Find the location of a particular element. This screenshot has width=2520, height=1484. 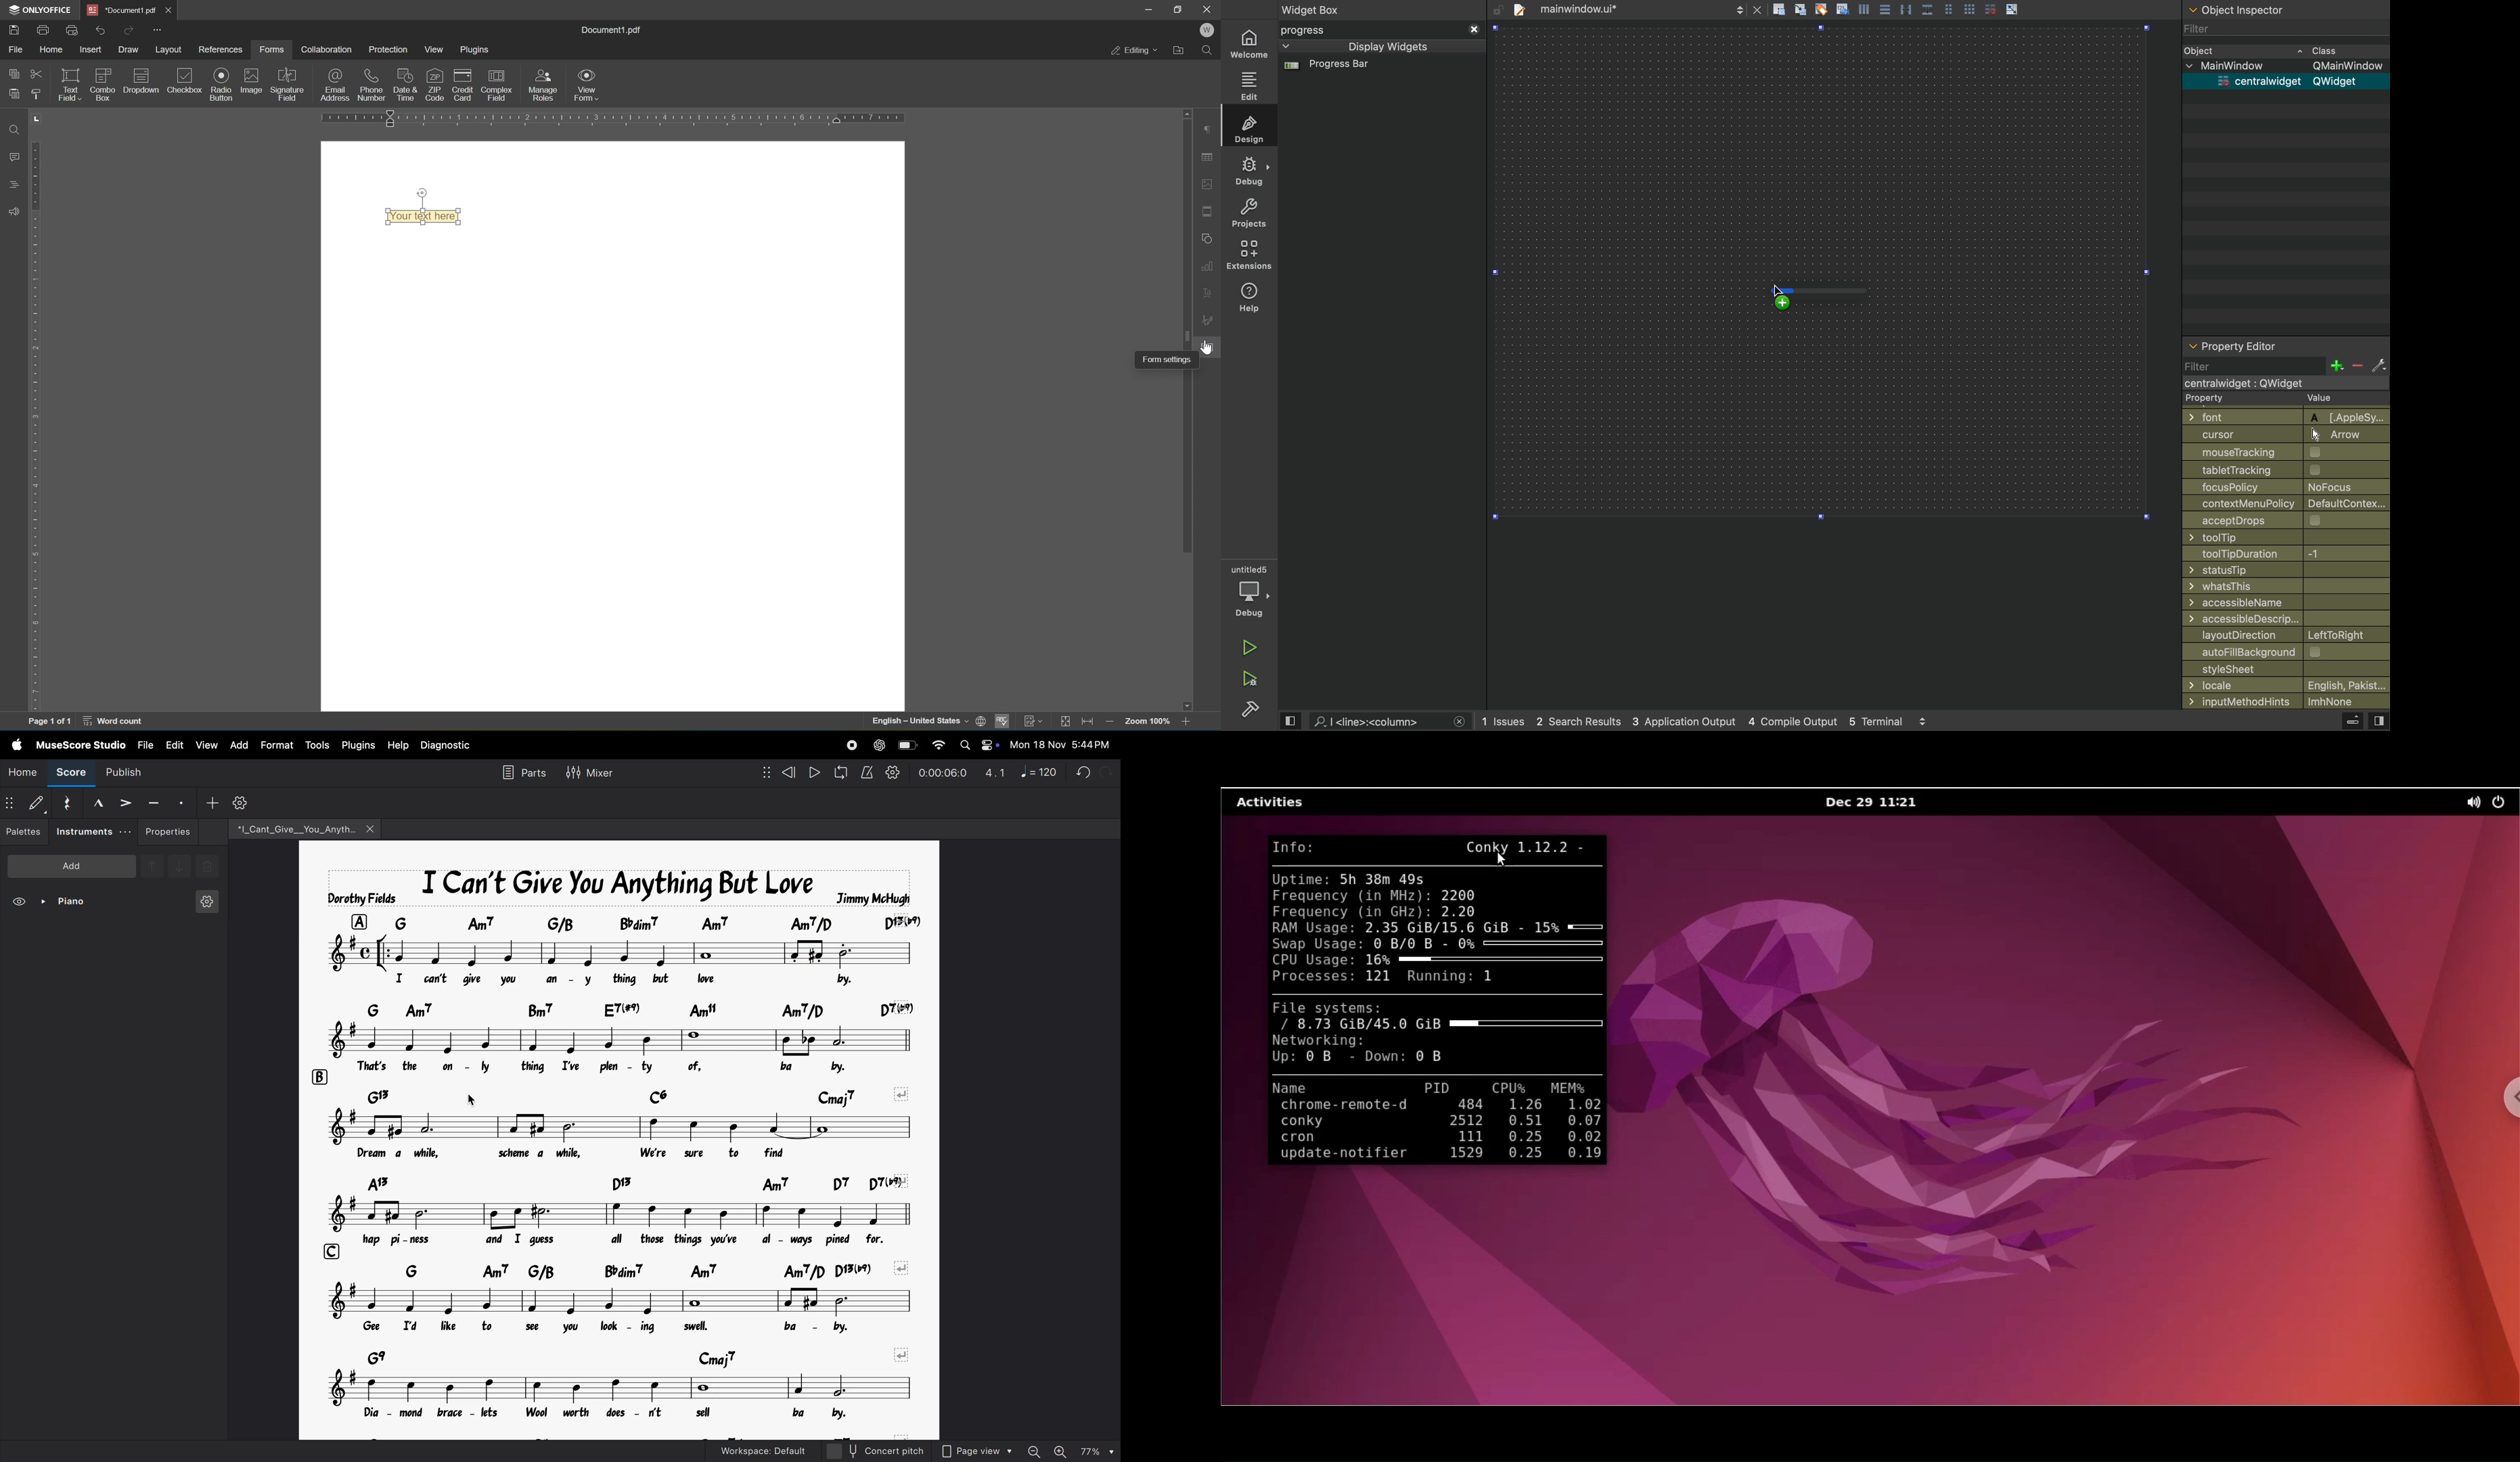

zoom out is located at coordinates (1112, 724).